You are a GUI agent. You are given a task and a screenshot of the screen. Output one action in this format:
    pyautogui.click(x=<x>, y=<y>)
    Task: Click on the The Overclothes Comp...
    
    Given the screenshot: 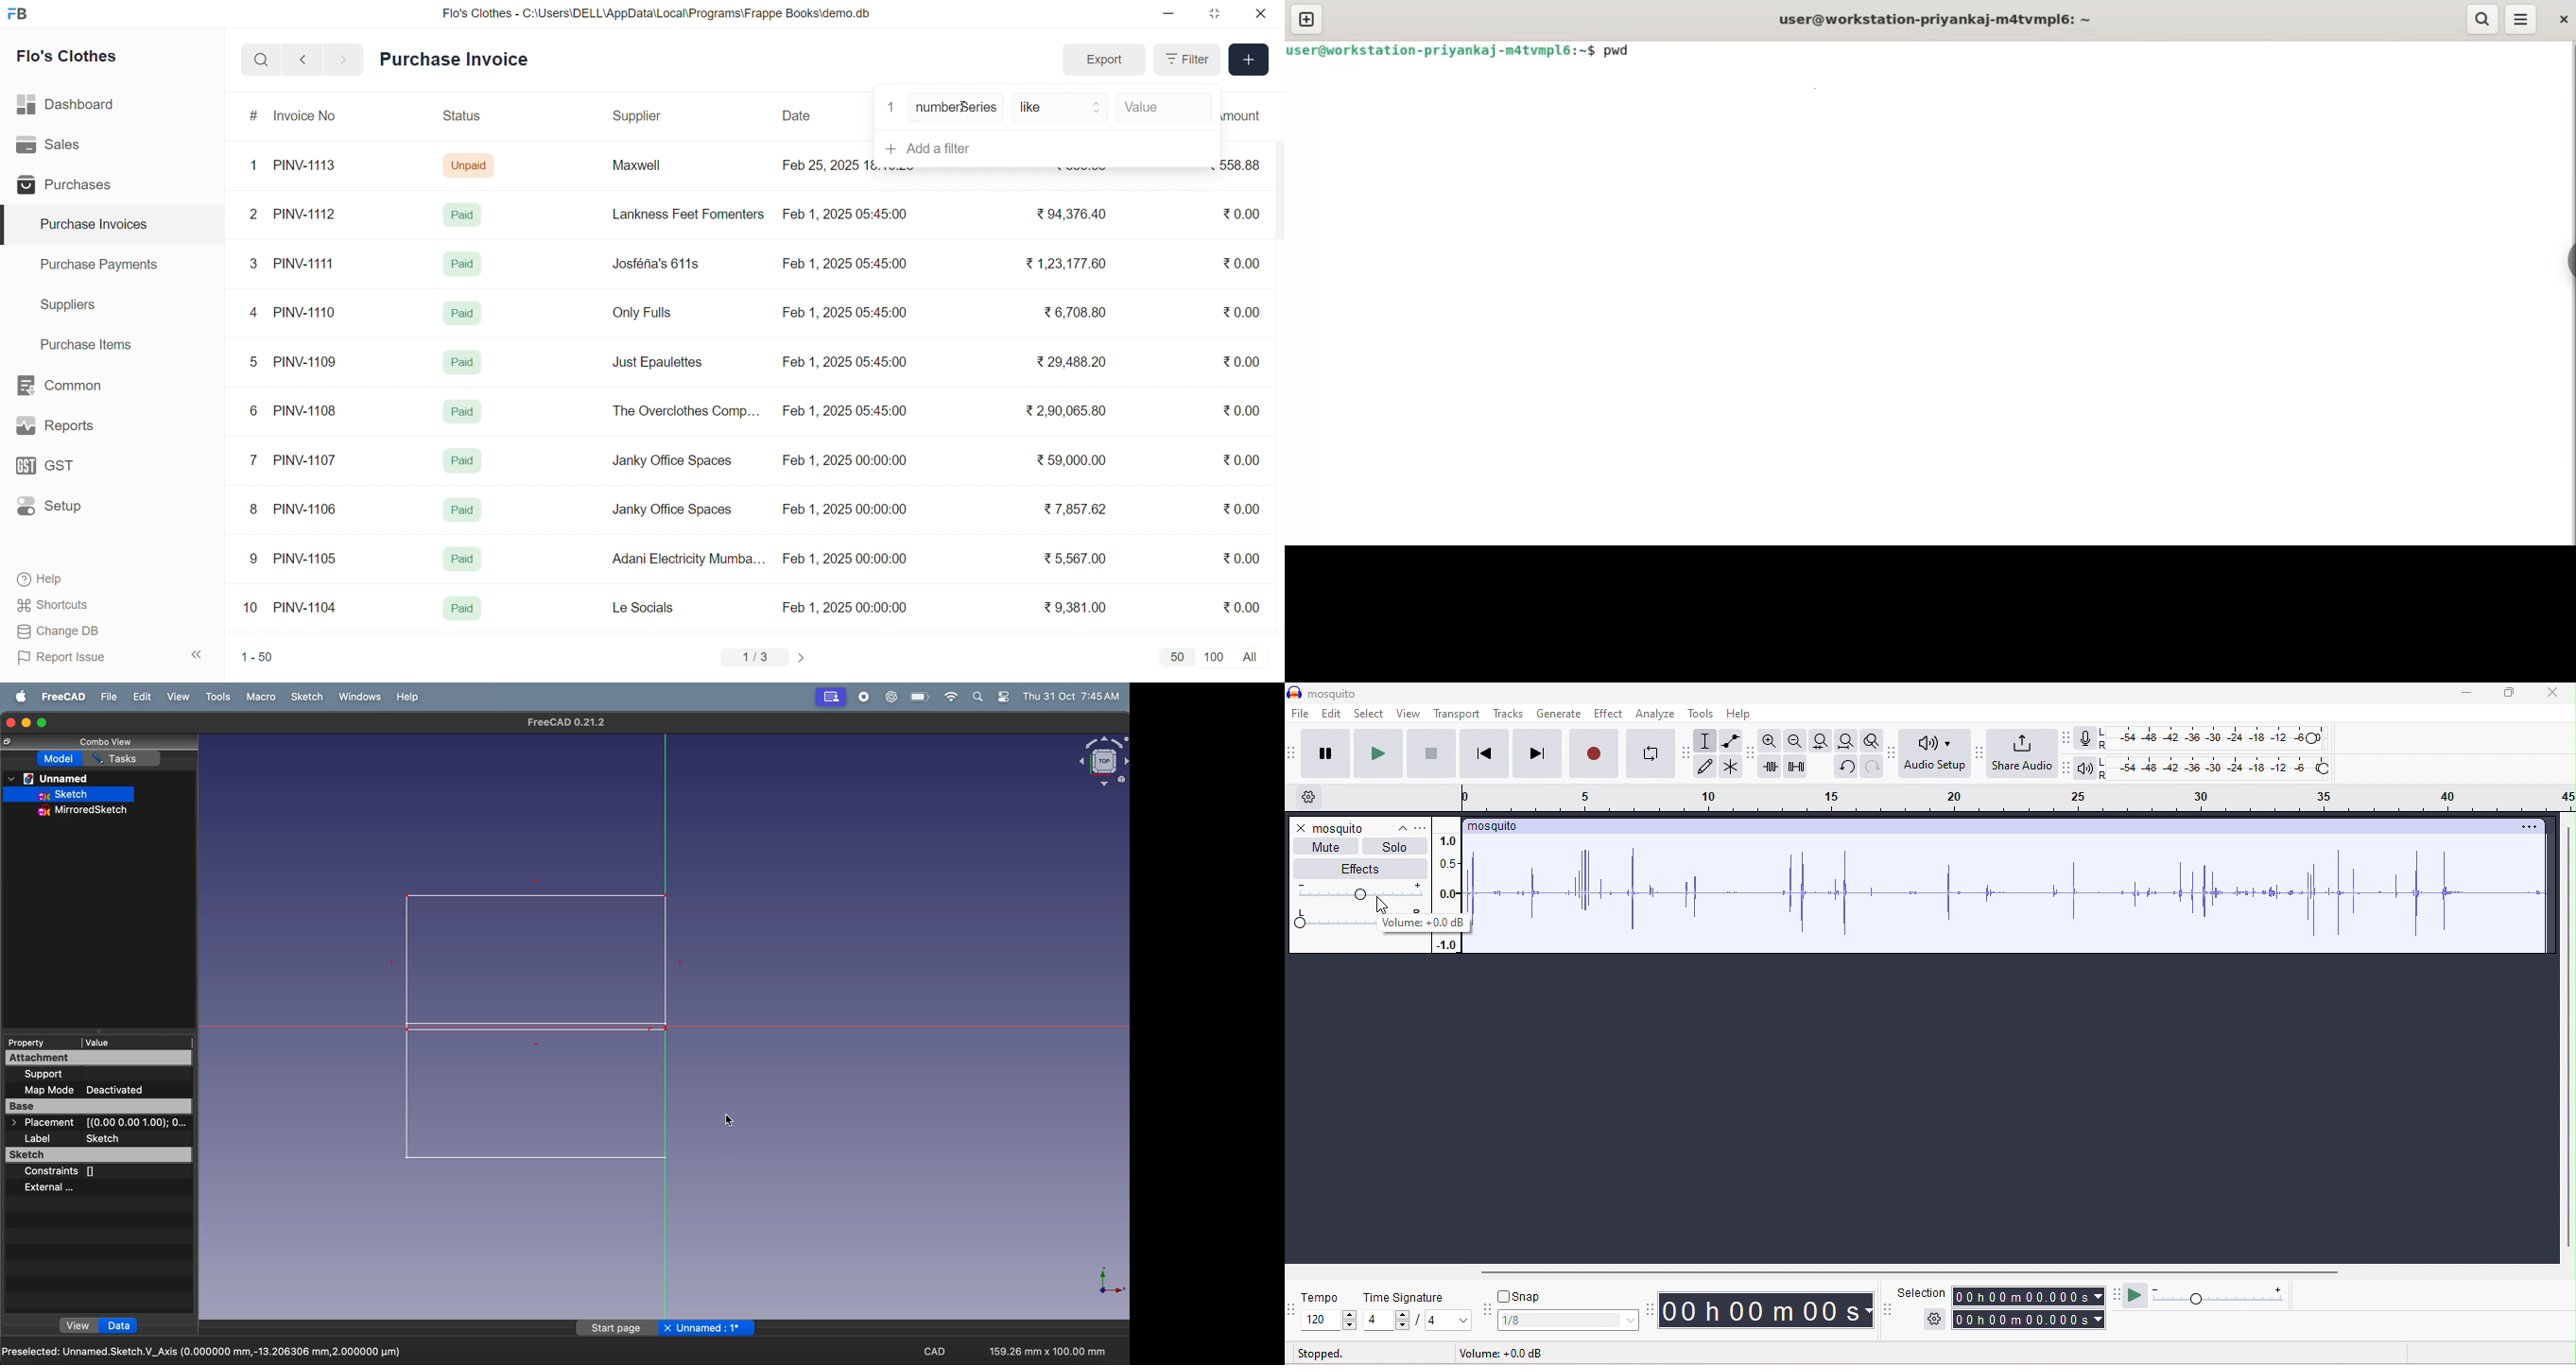 What is the action you would take?
    pyautogui.click(x=684, y=410)
    